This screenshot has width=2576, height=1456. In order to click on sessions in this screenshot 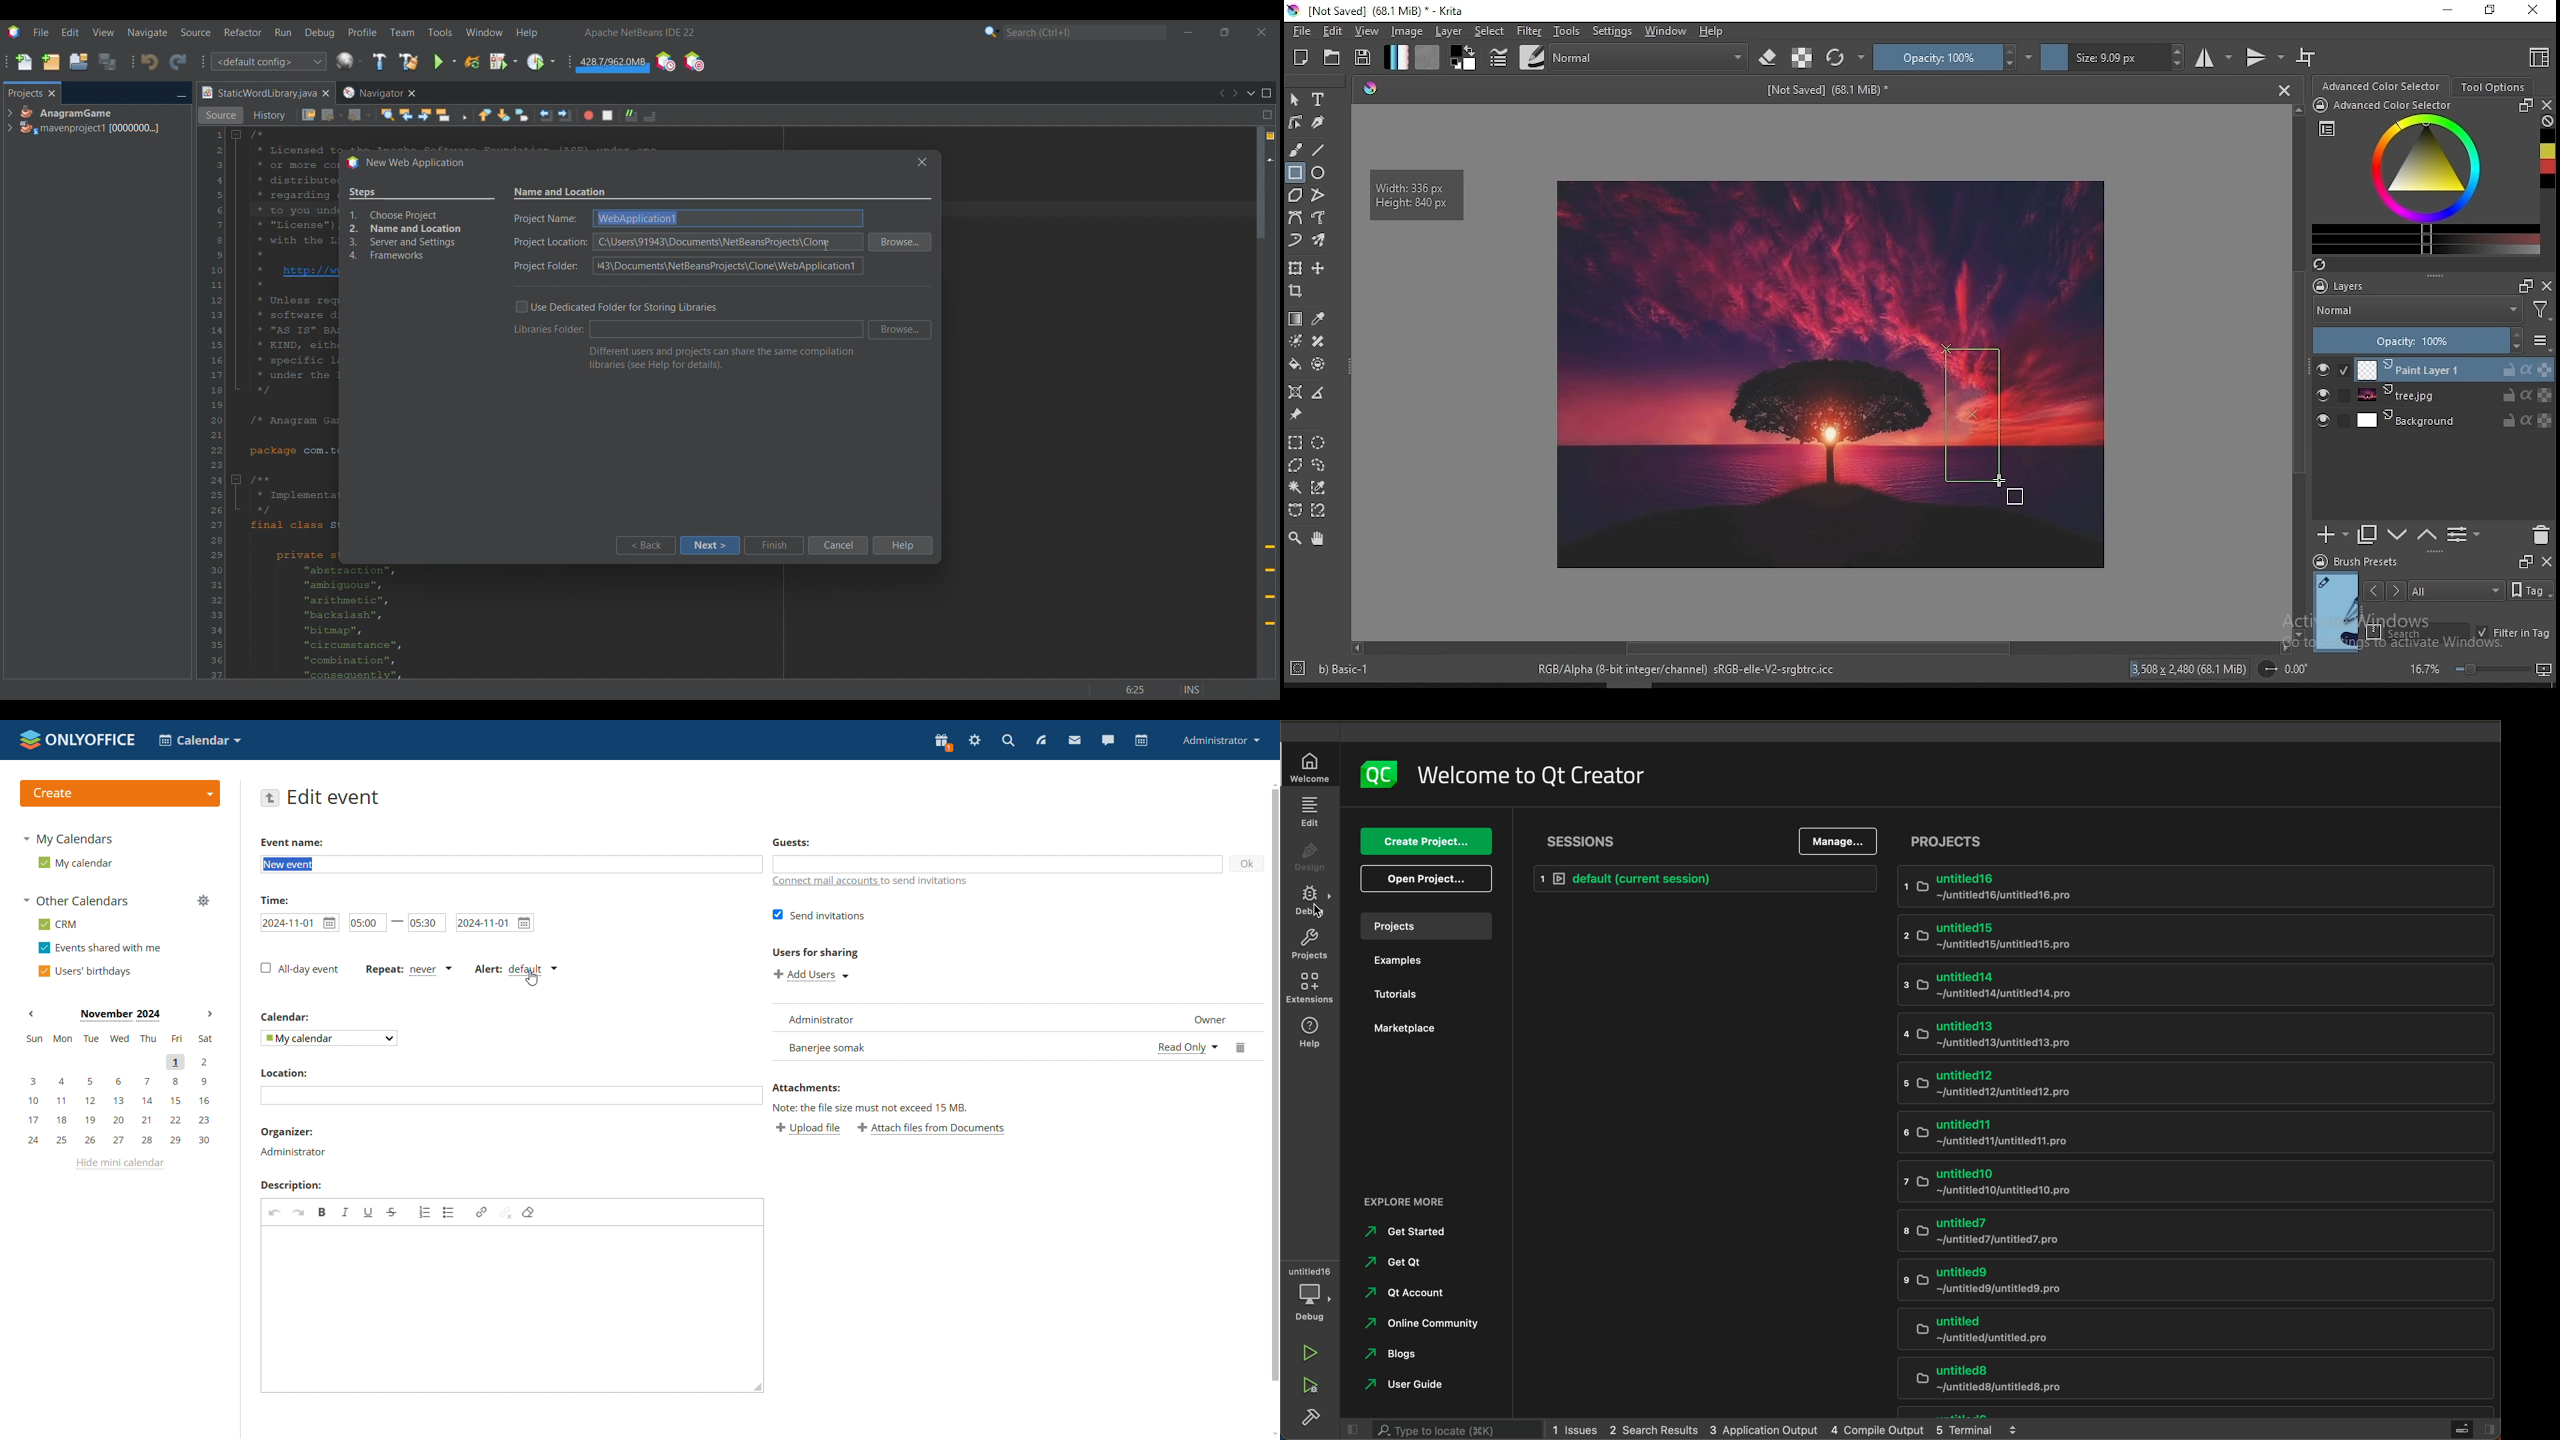, I will do `click(1583, 839)`.